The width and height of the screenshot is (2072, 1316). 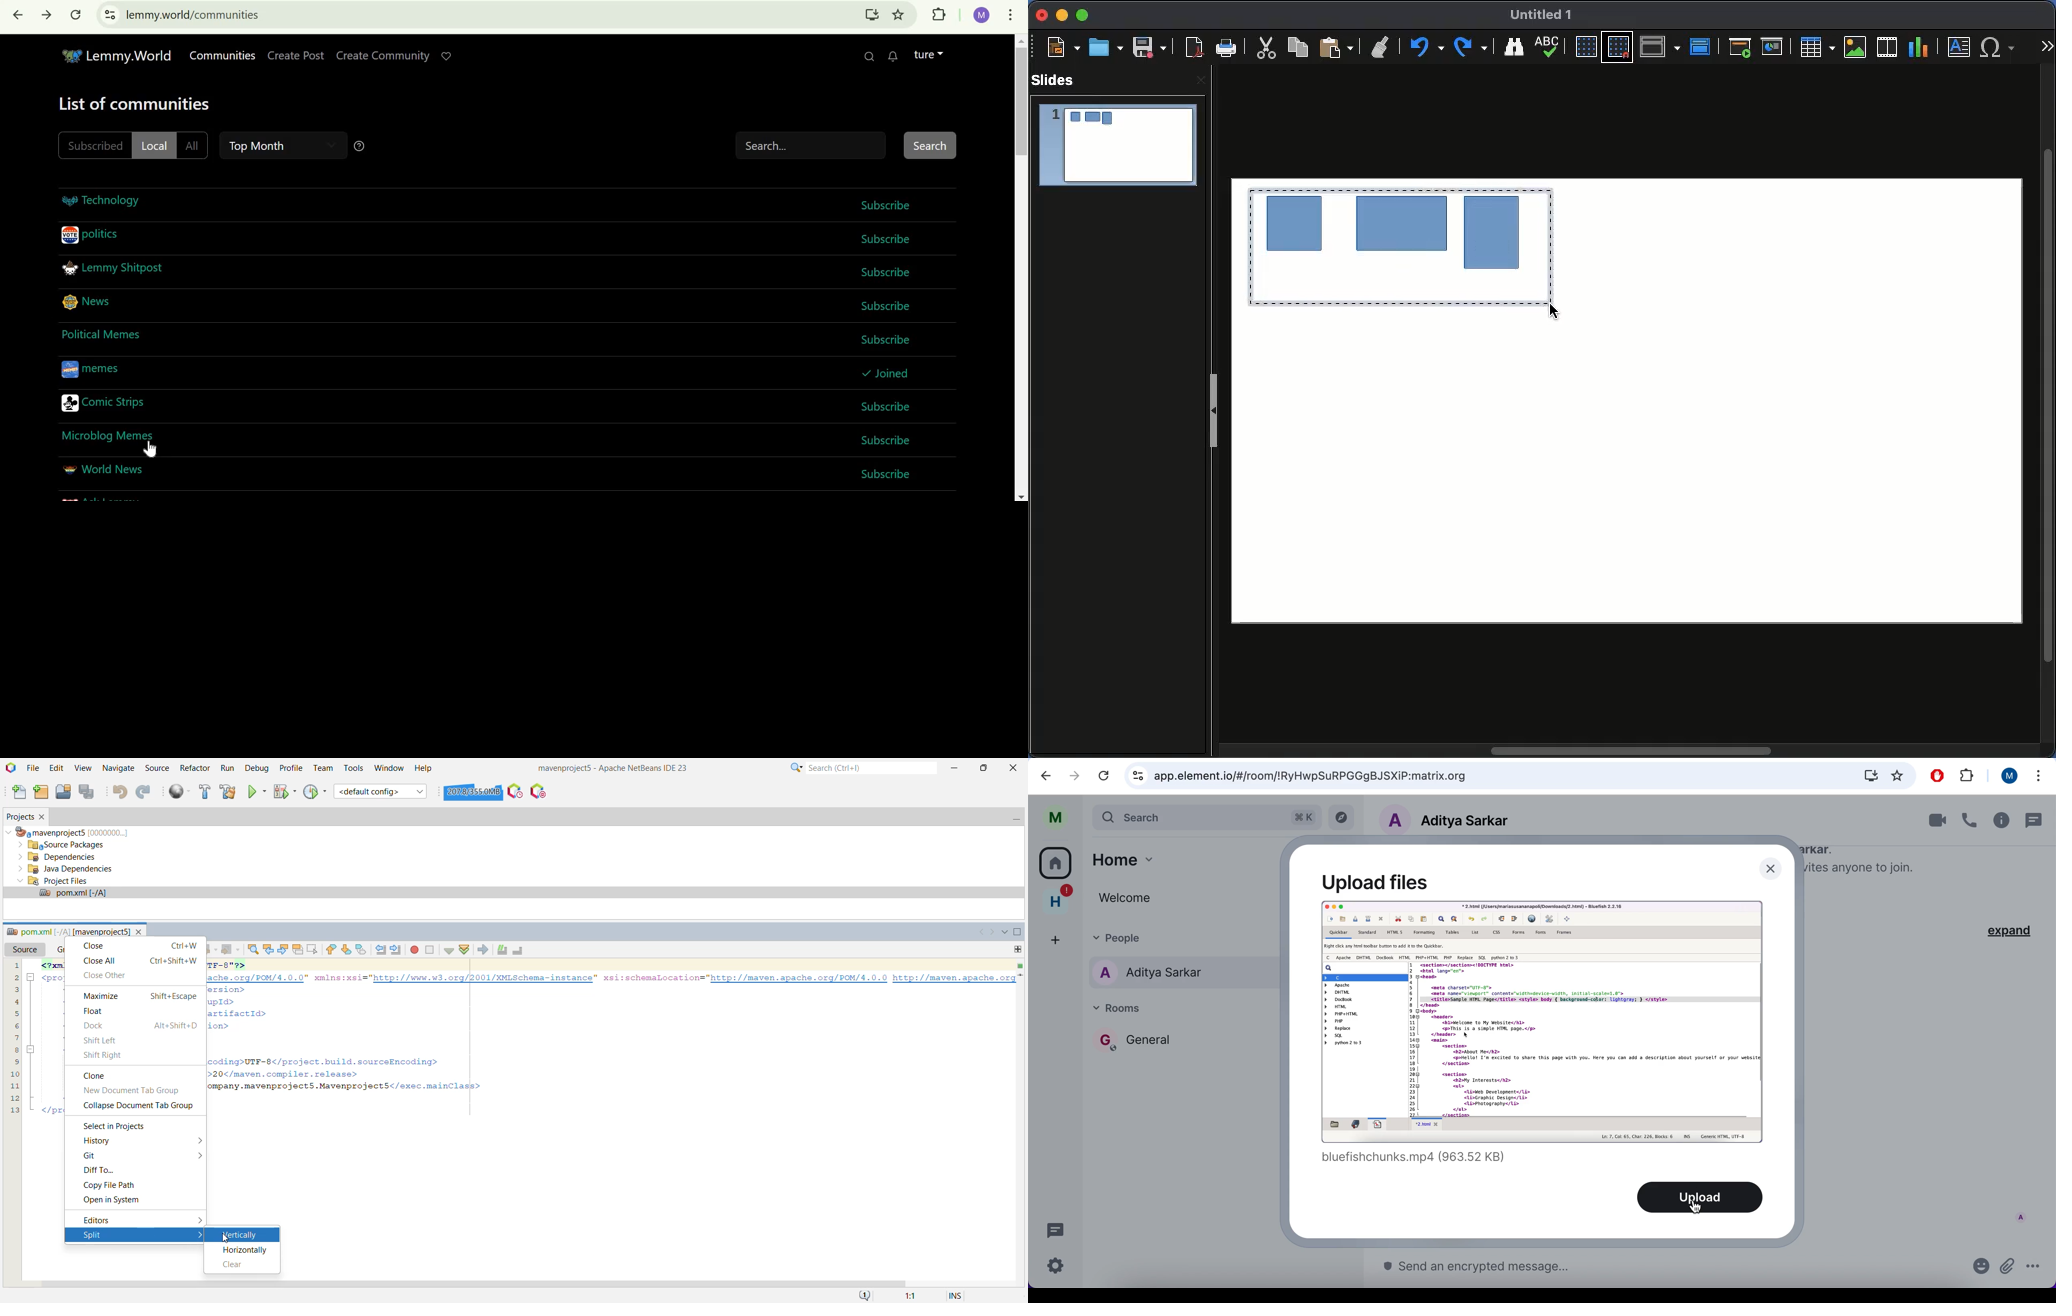 I want to click on search, so click(x=1208, y=816).